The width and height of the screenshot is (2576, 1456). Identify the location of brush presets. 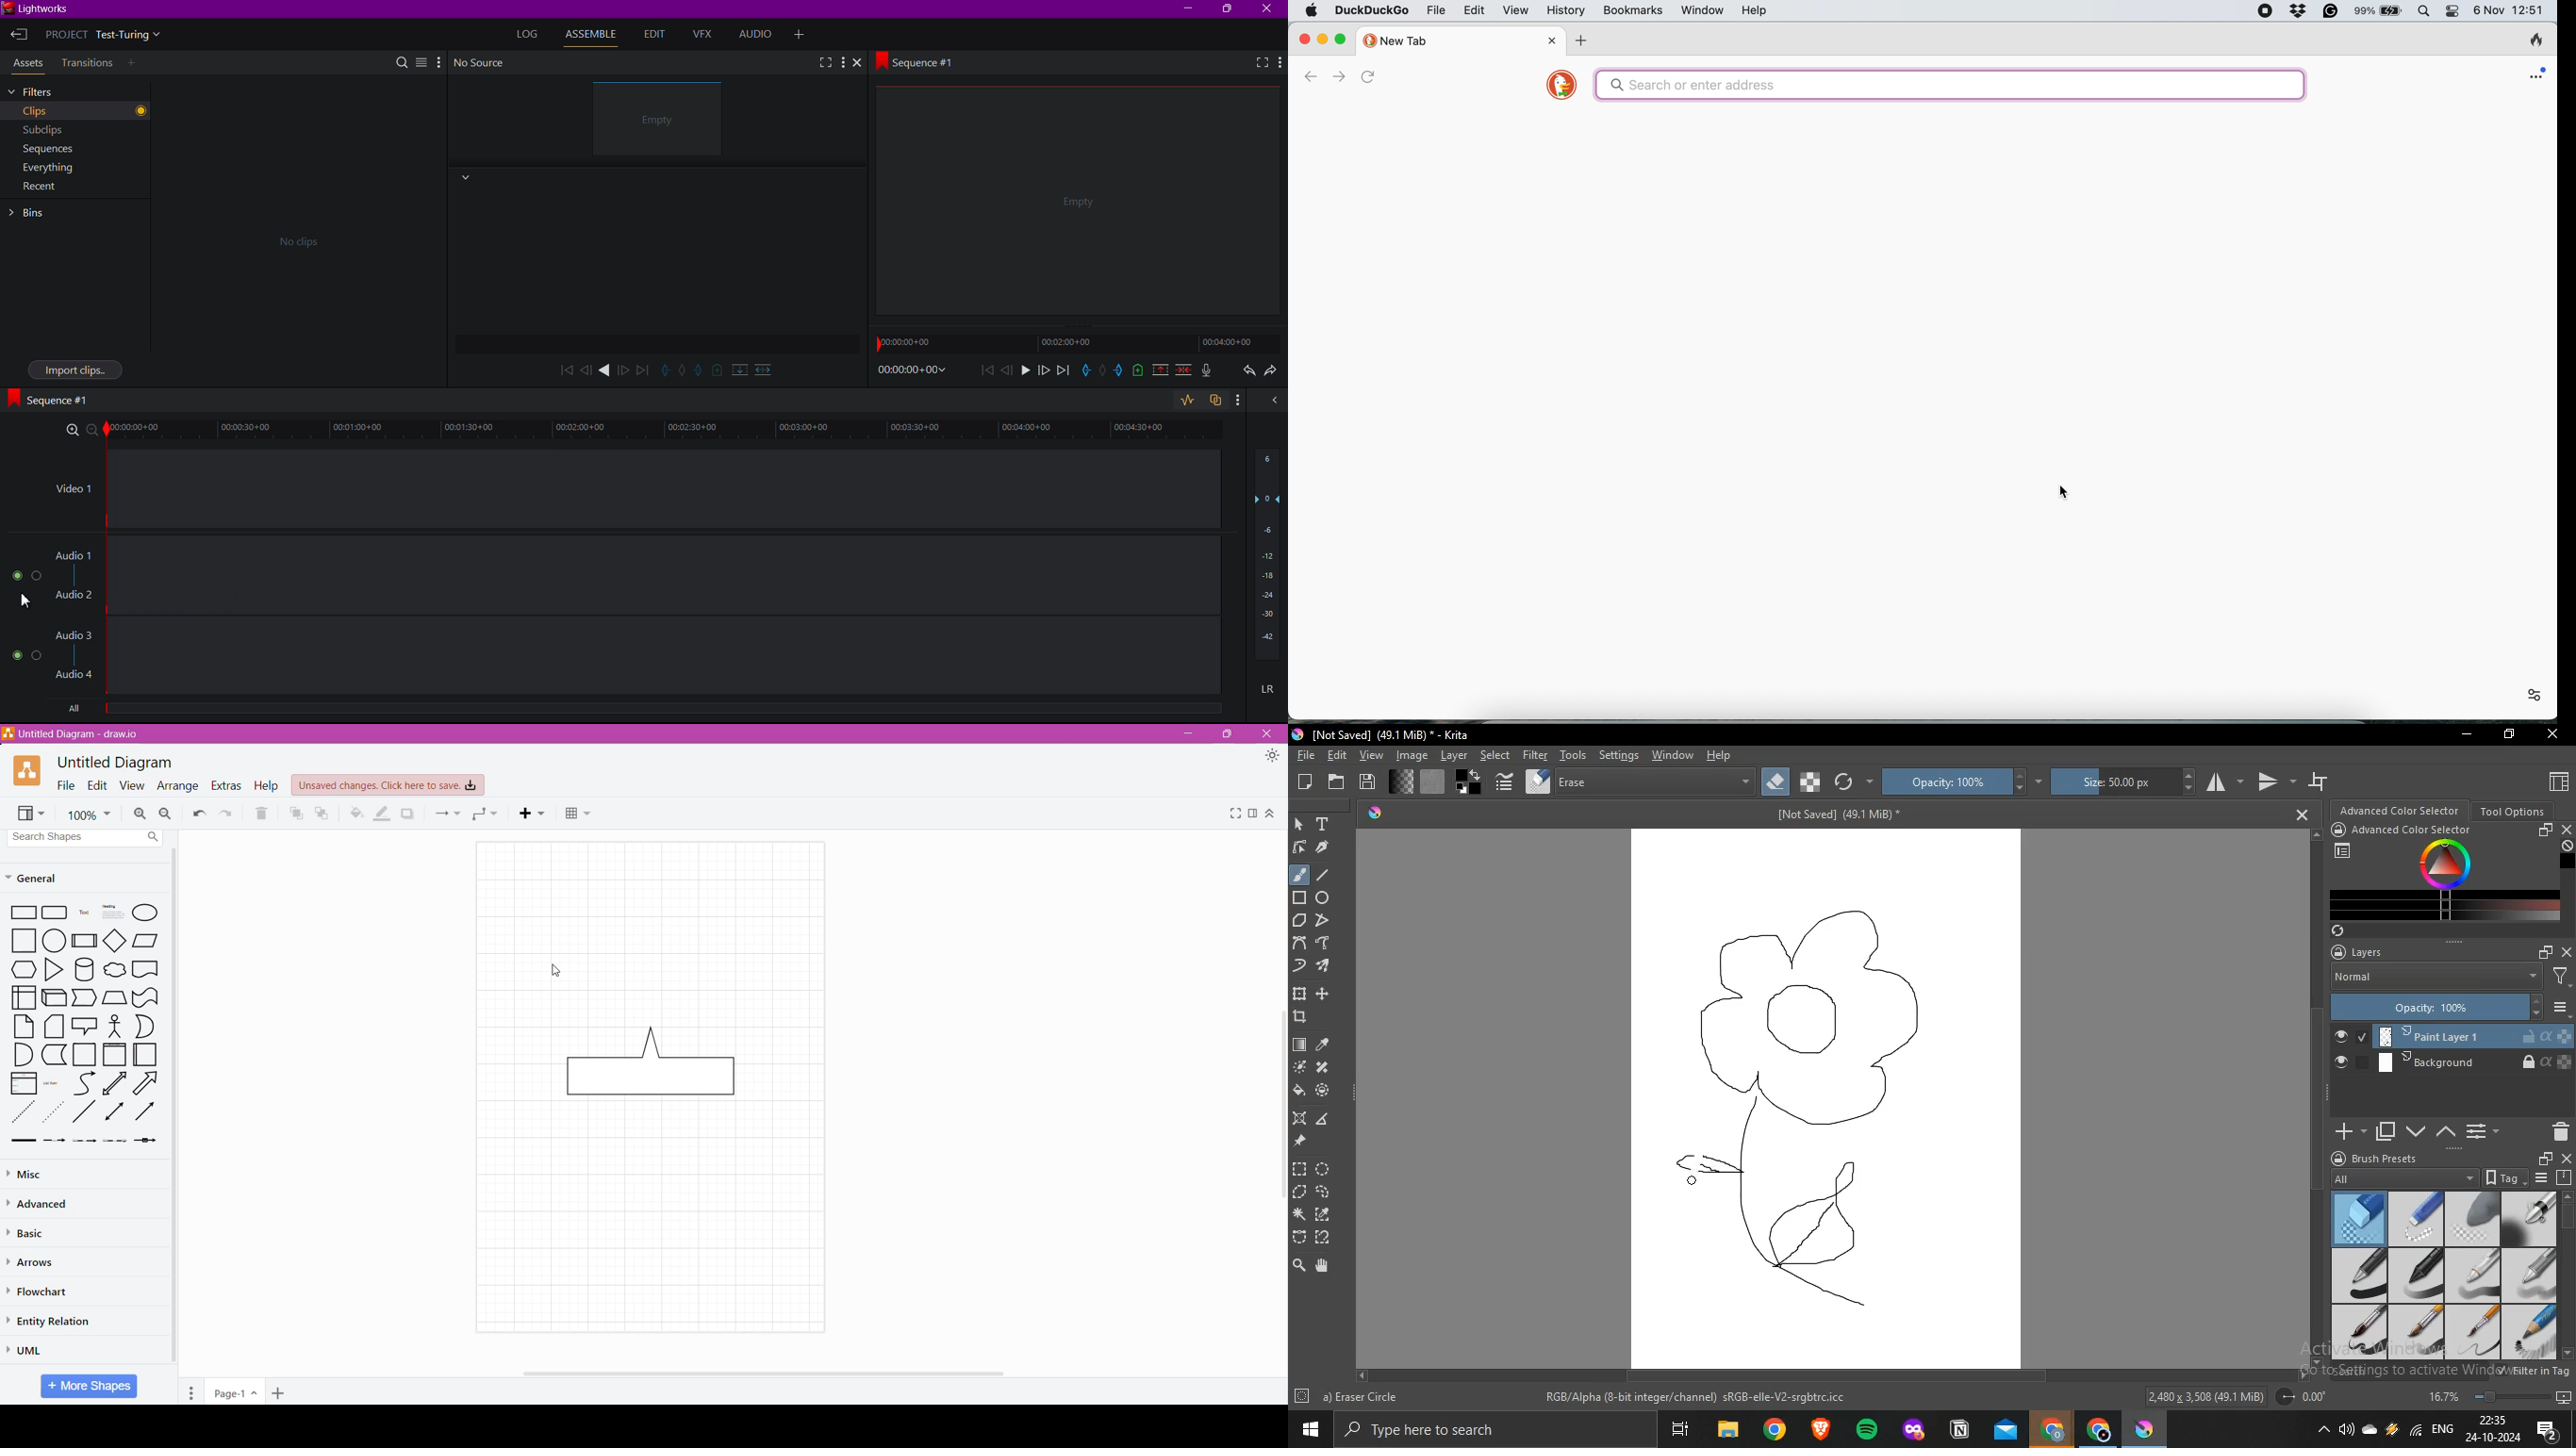
(2386, 1158).